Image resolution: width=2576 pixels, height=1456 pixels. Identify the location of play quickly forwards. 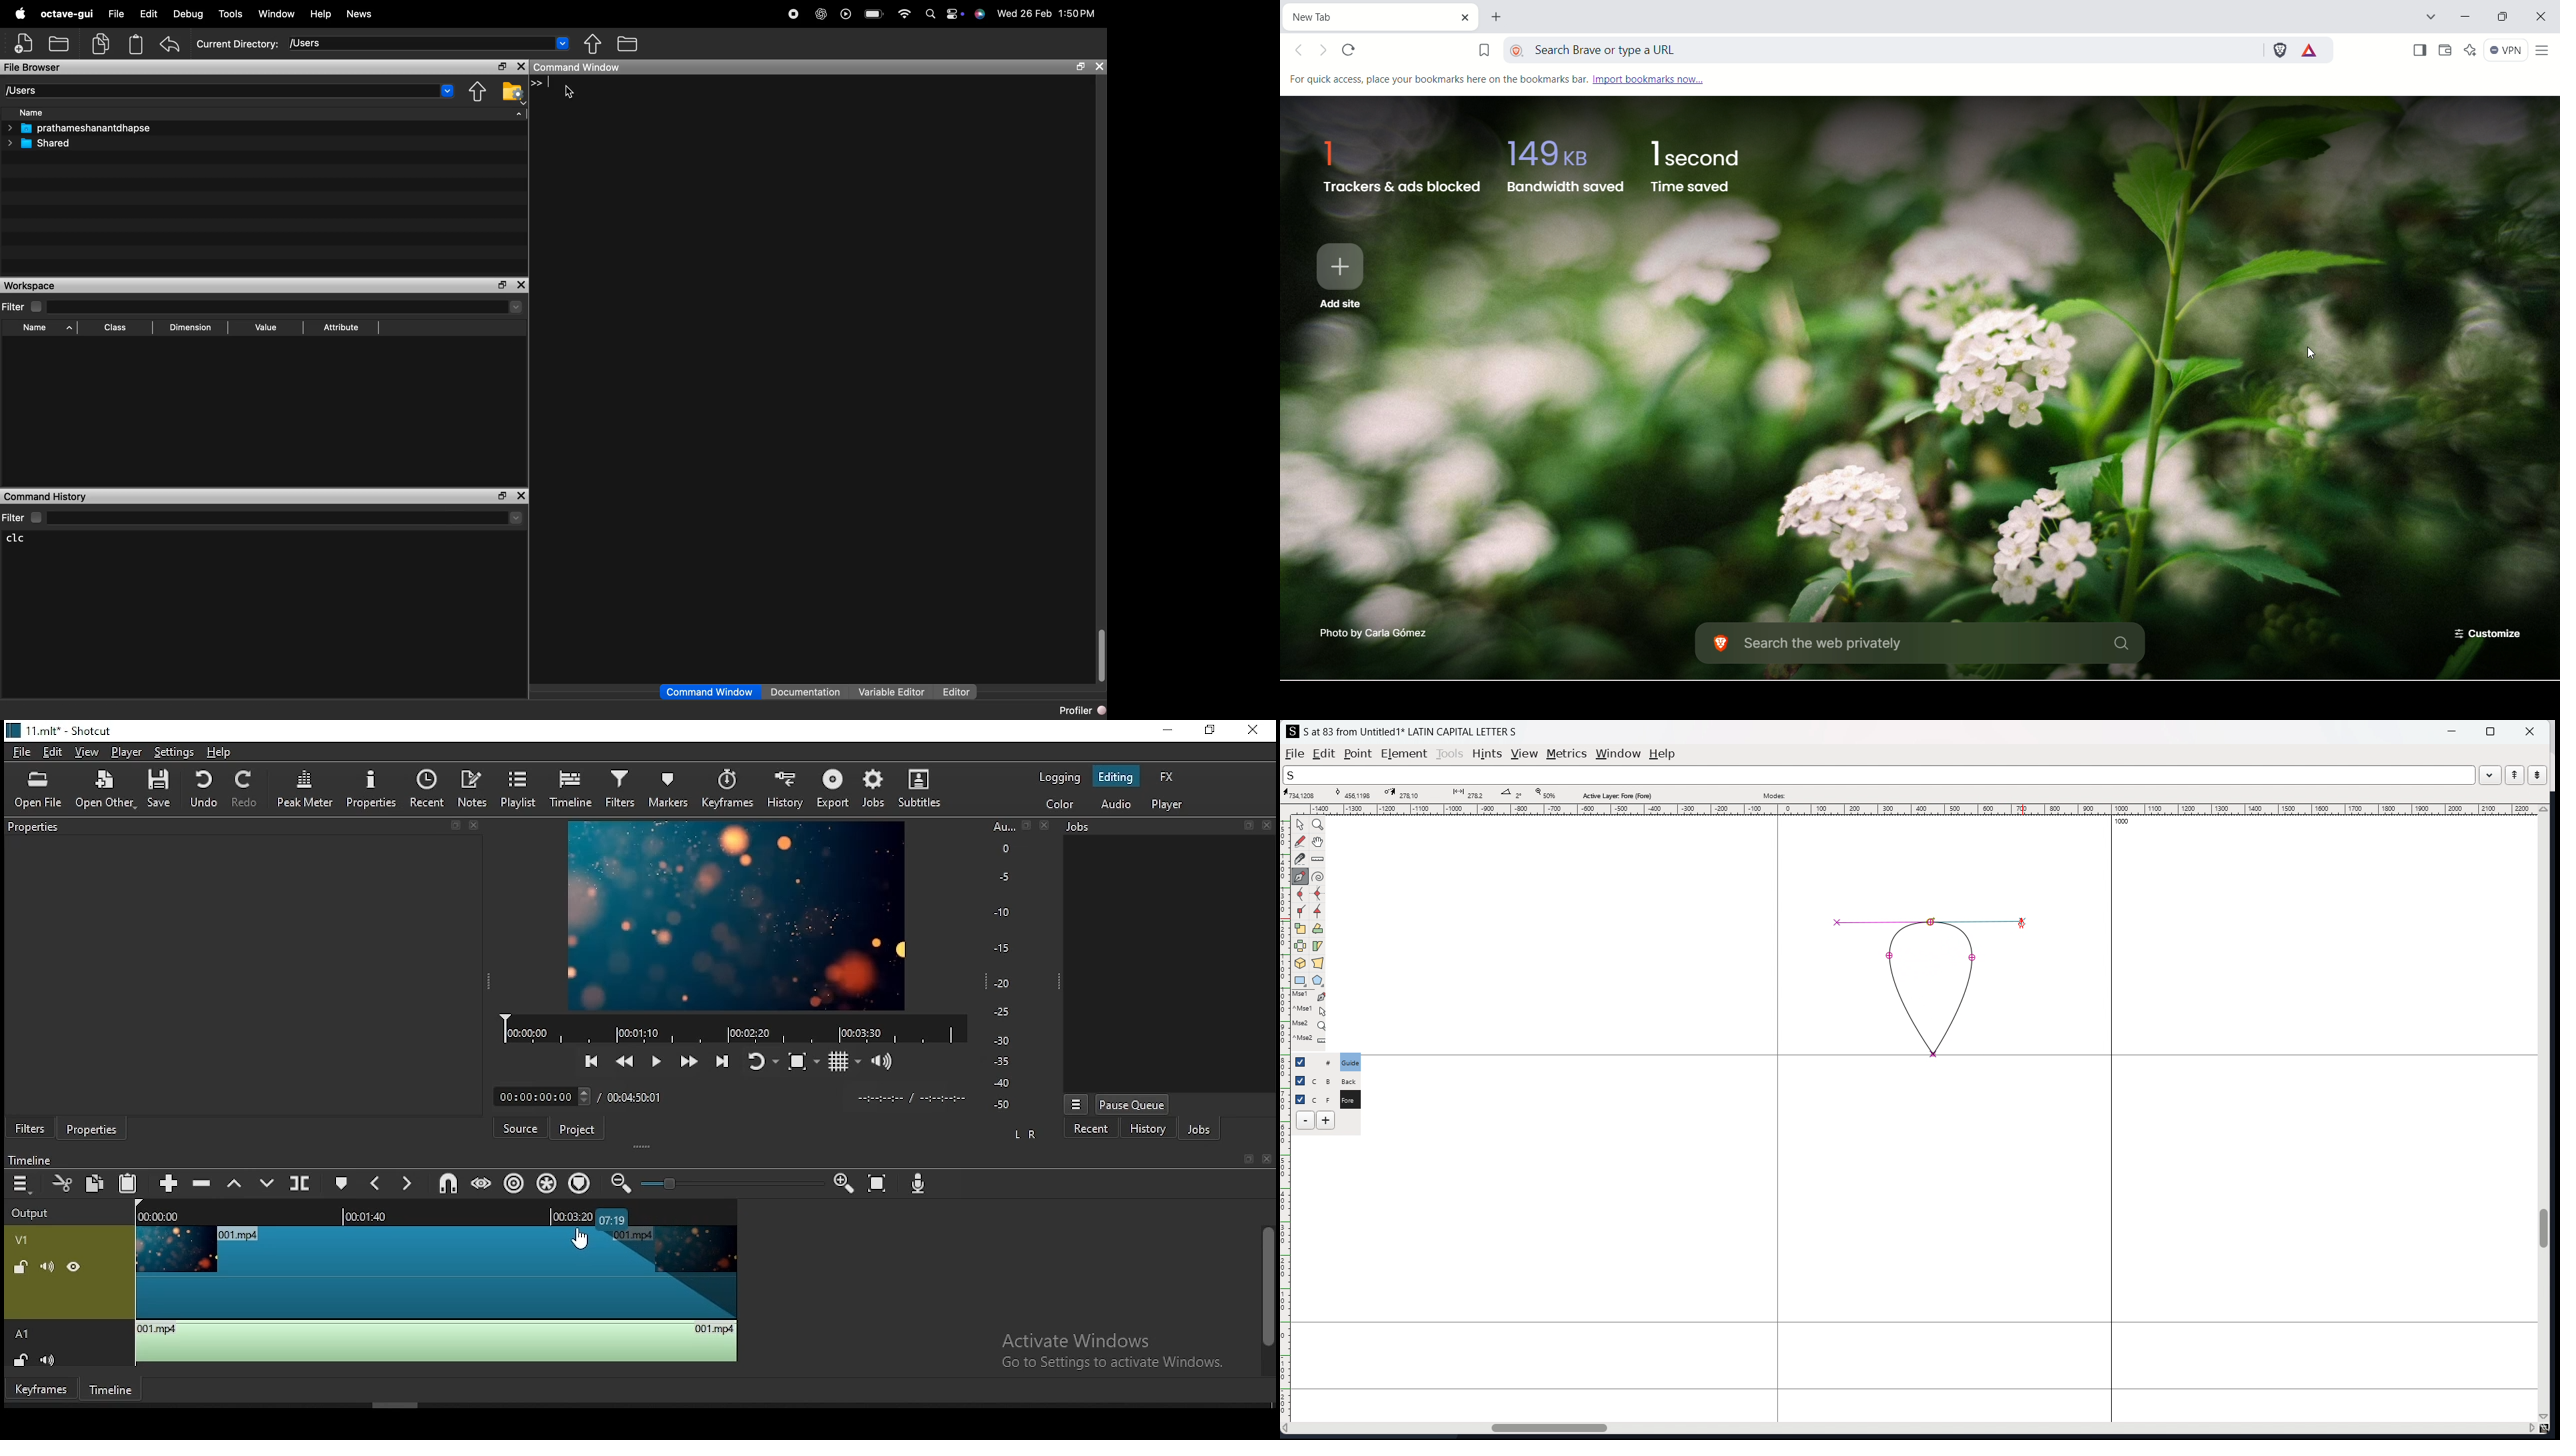
(688, 1063).